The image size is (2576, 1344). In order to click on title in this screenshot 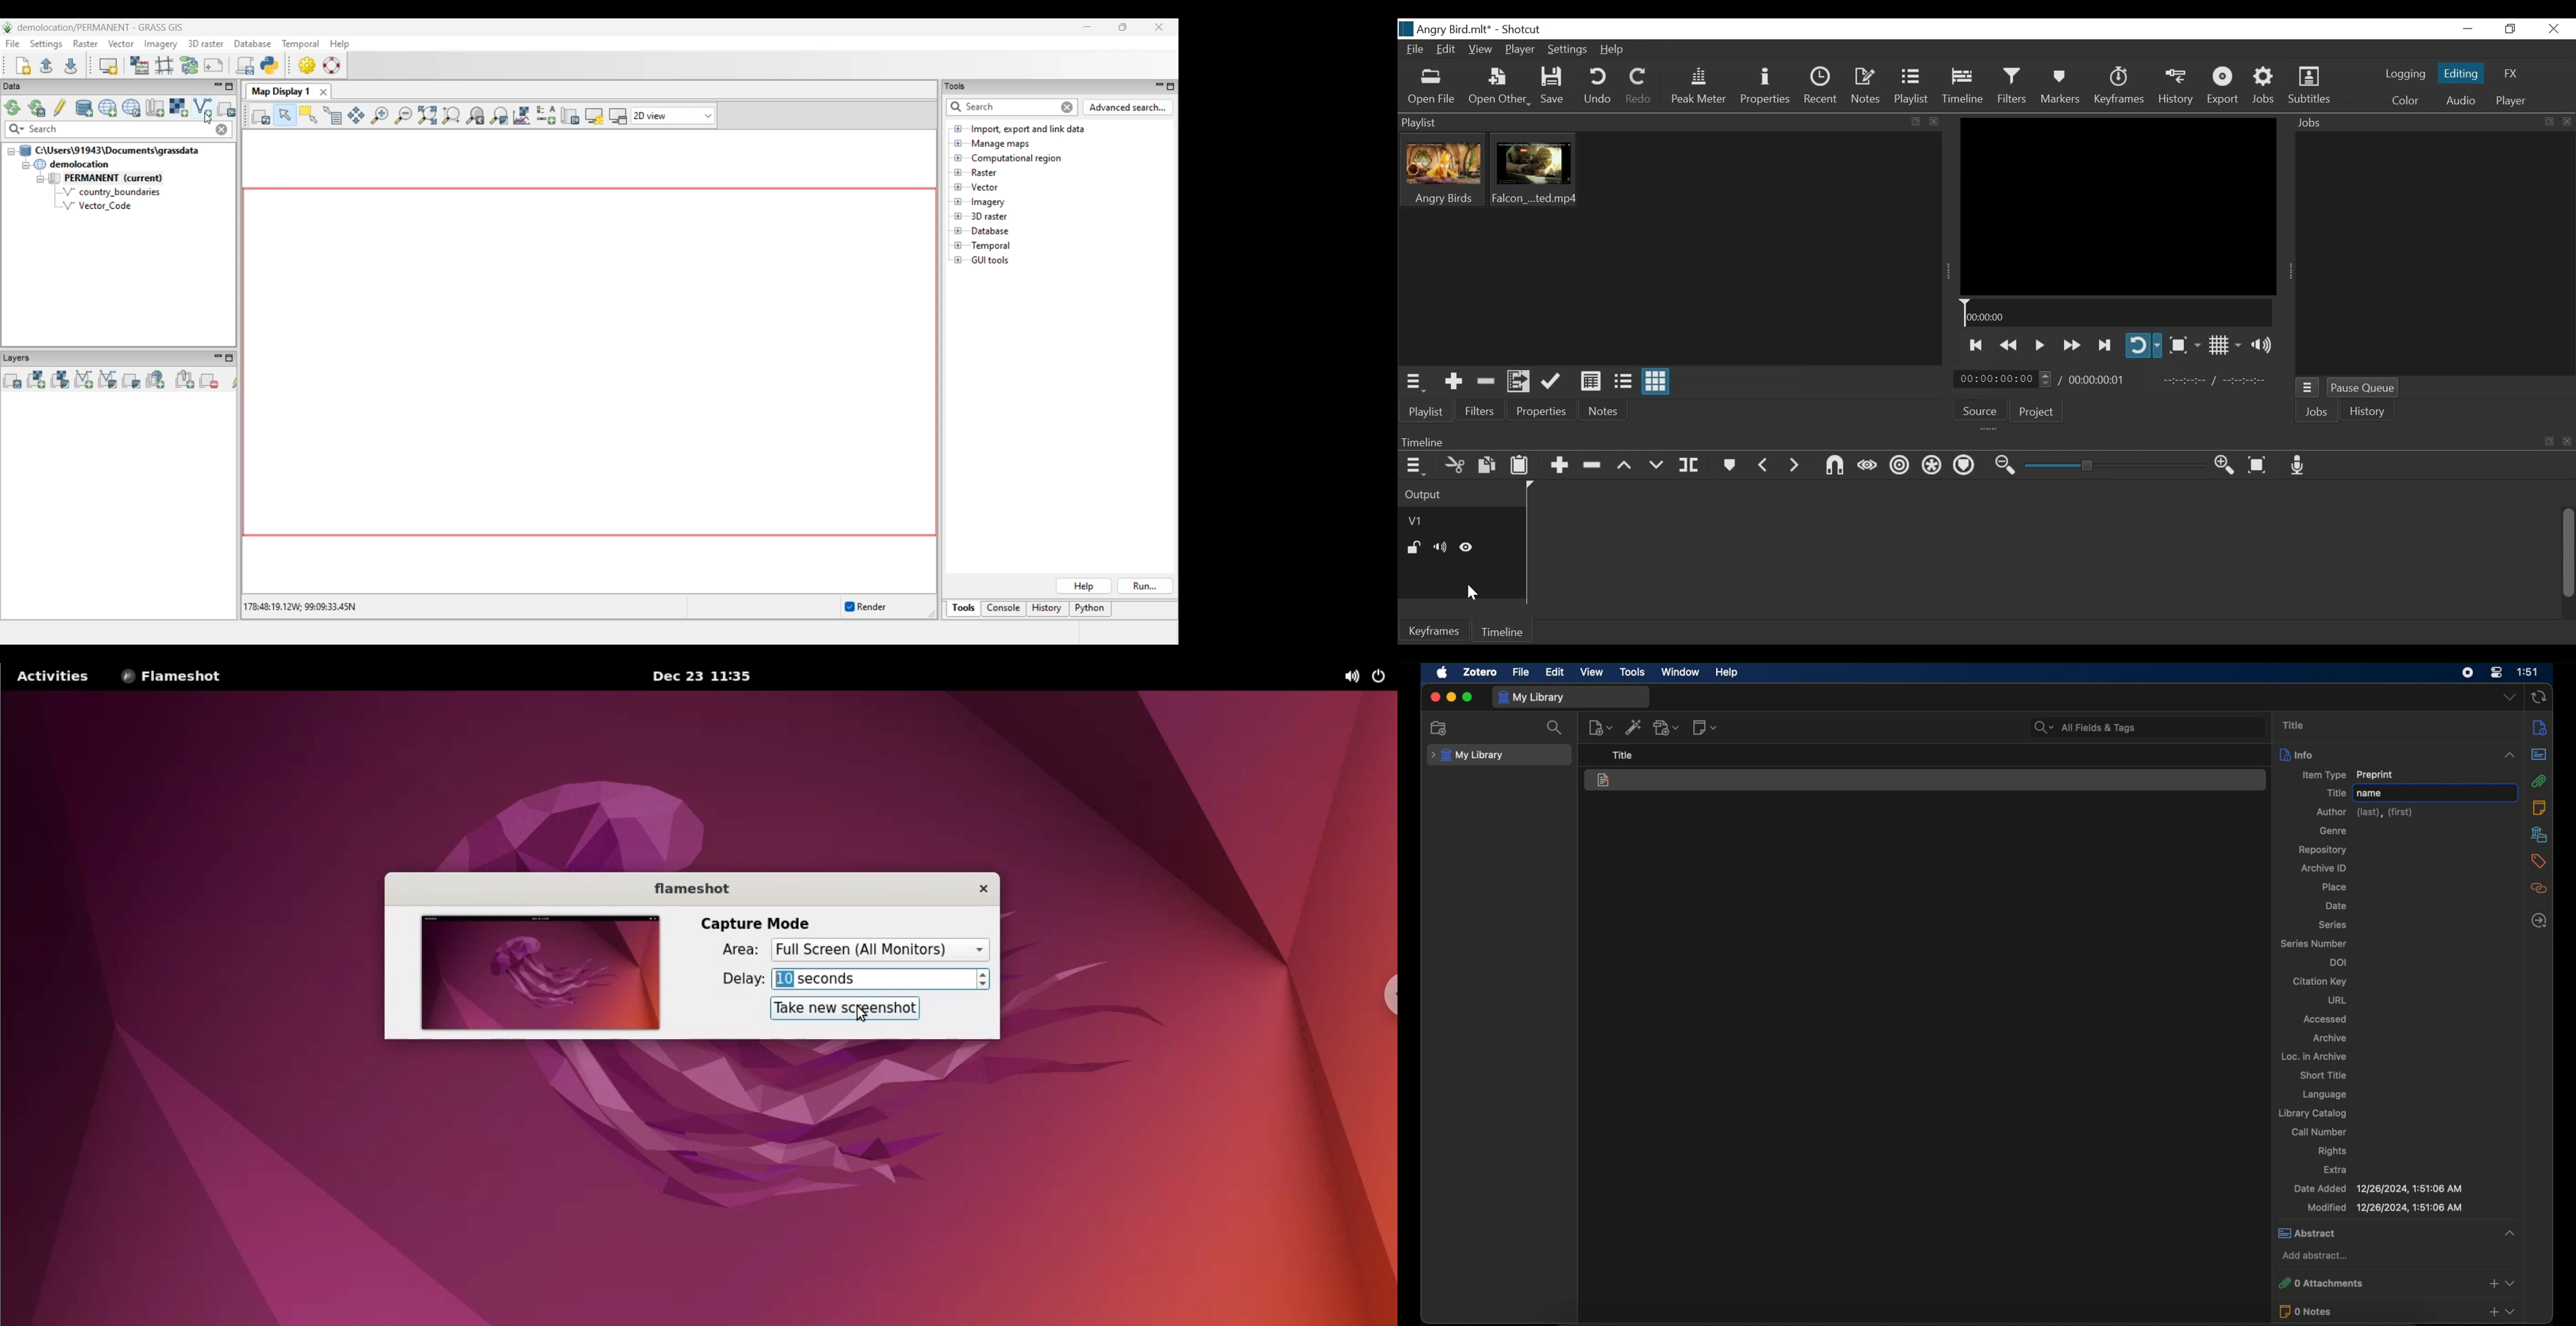, I will do `click(1623, 755)`.